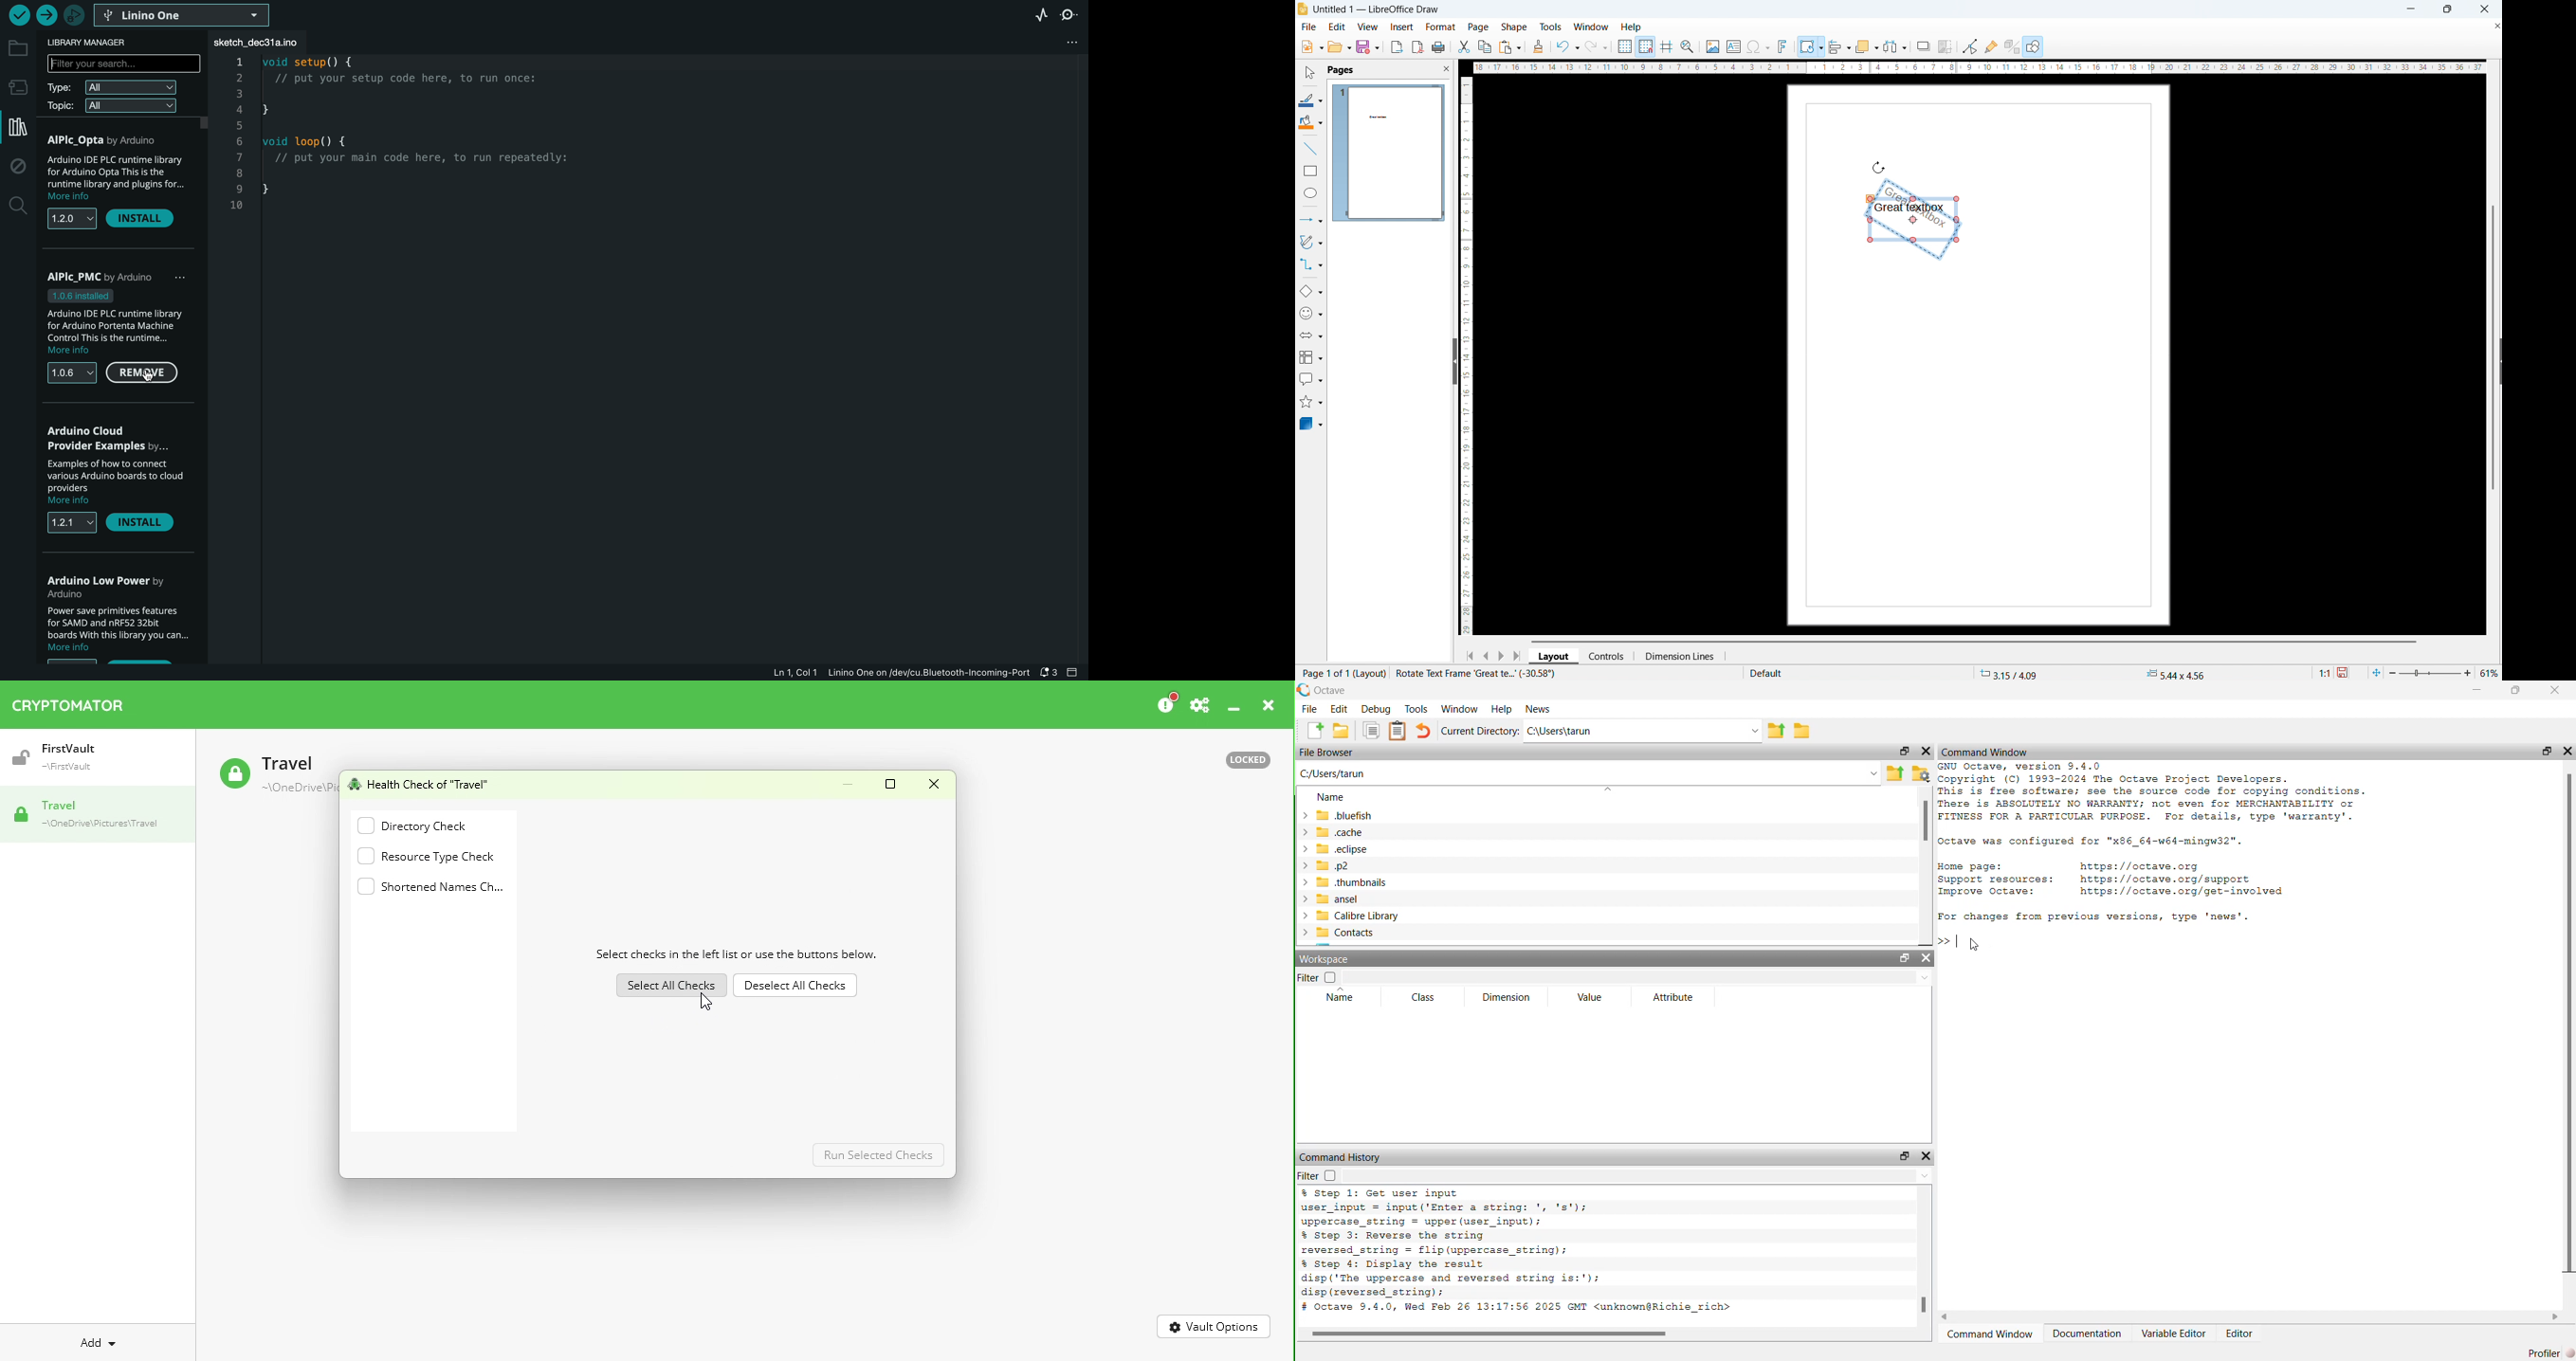  Describe the element at coordinates (1308, 27) in the screenshot. I see `file` at that location.